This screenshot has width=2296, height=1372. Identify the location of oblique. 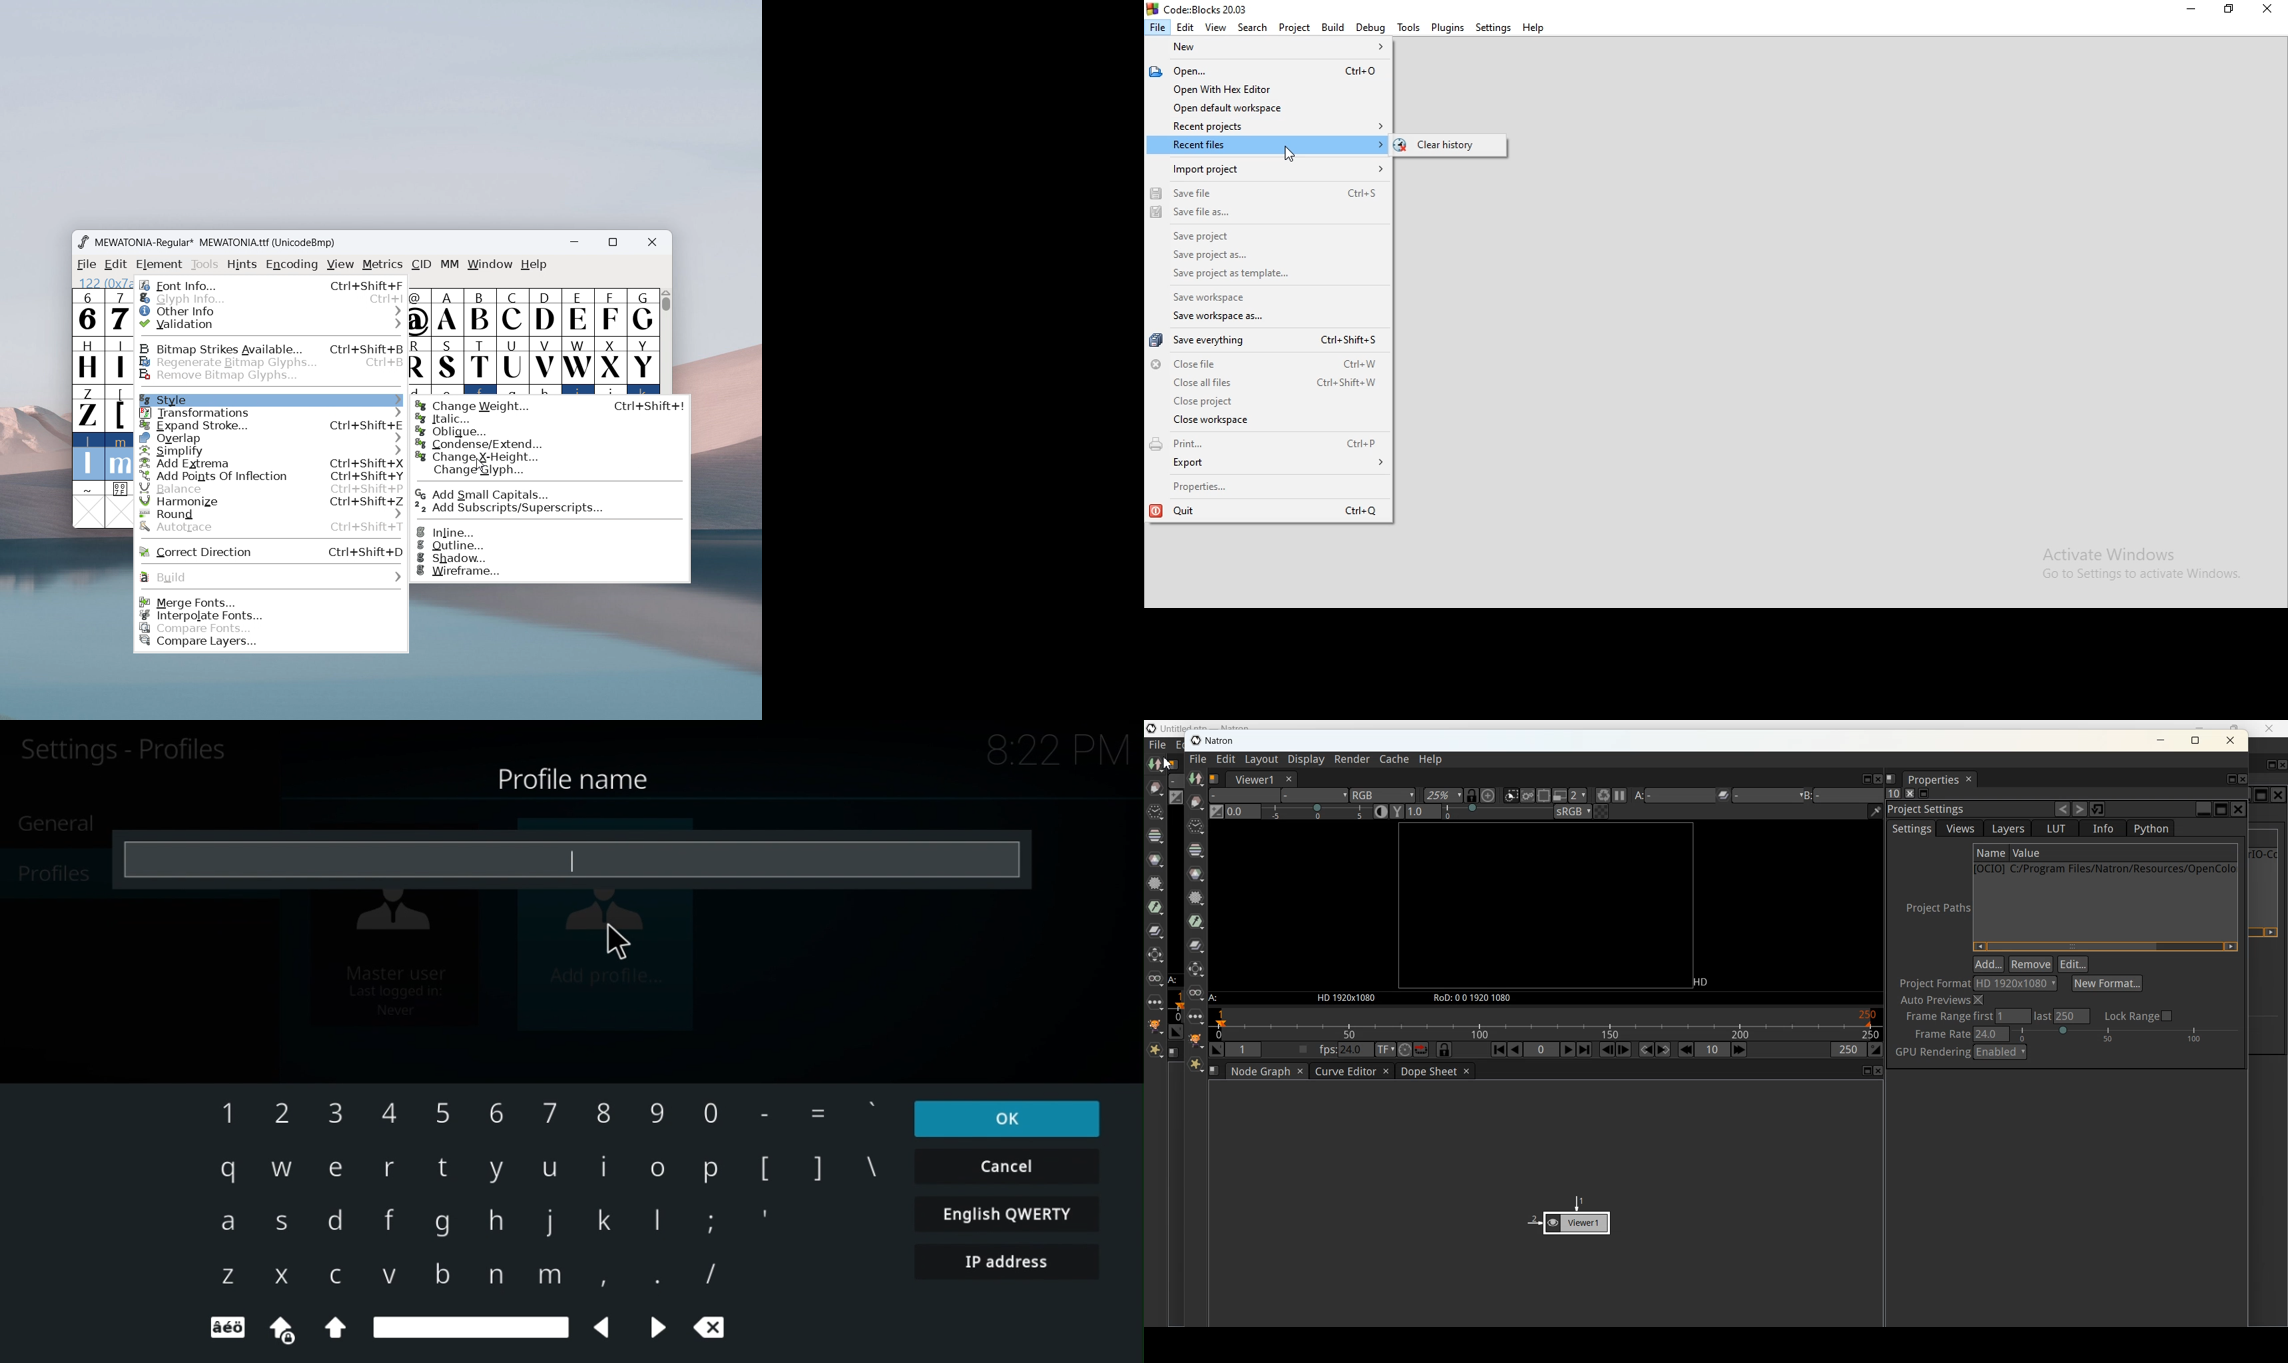
(551, 432).